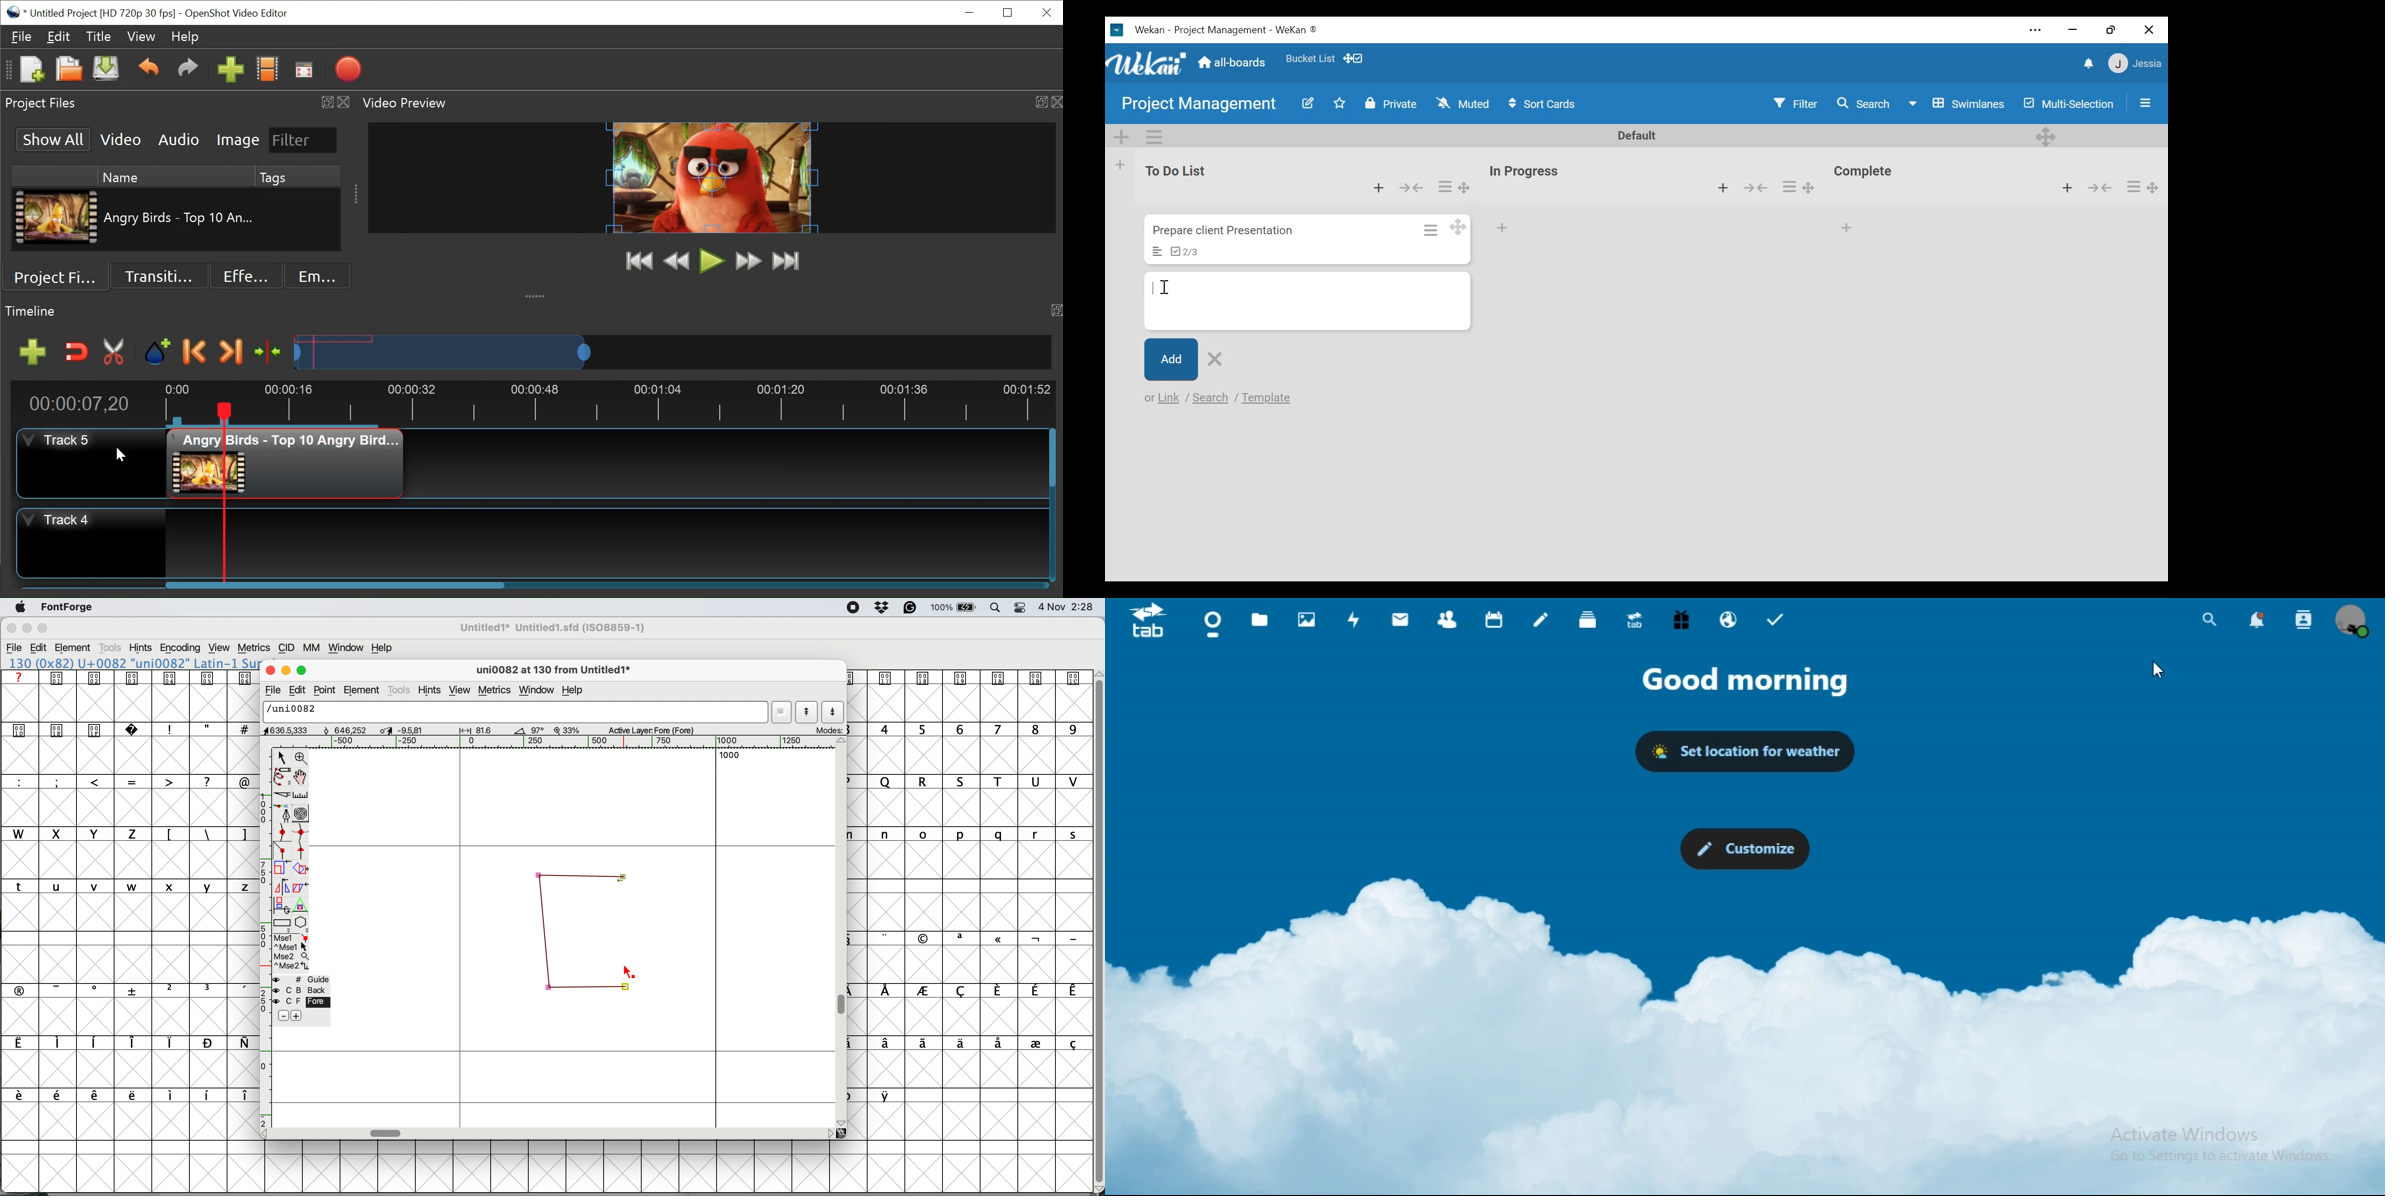 The height and width of the screenshot is (1204, 2408). I want to click on numbers, so click(972, 729).